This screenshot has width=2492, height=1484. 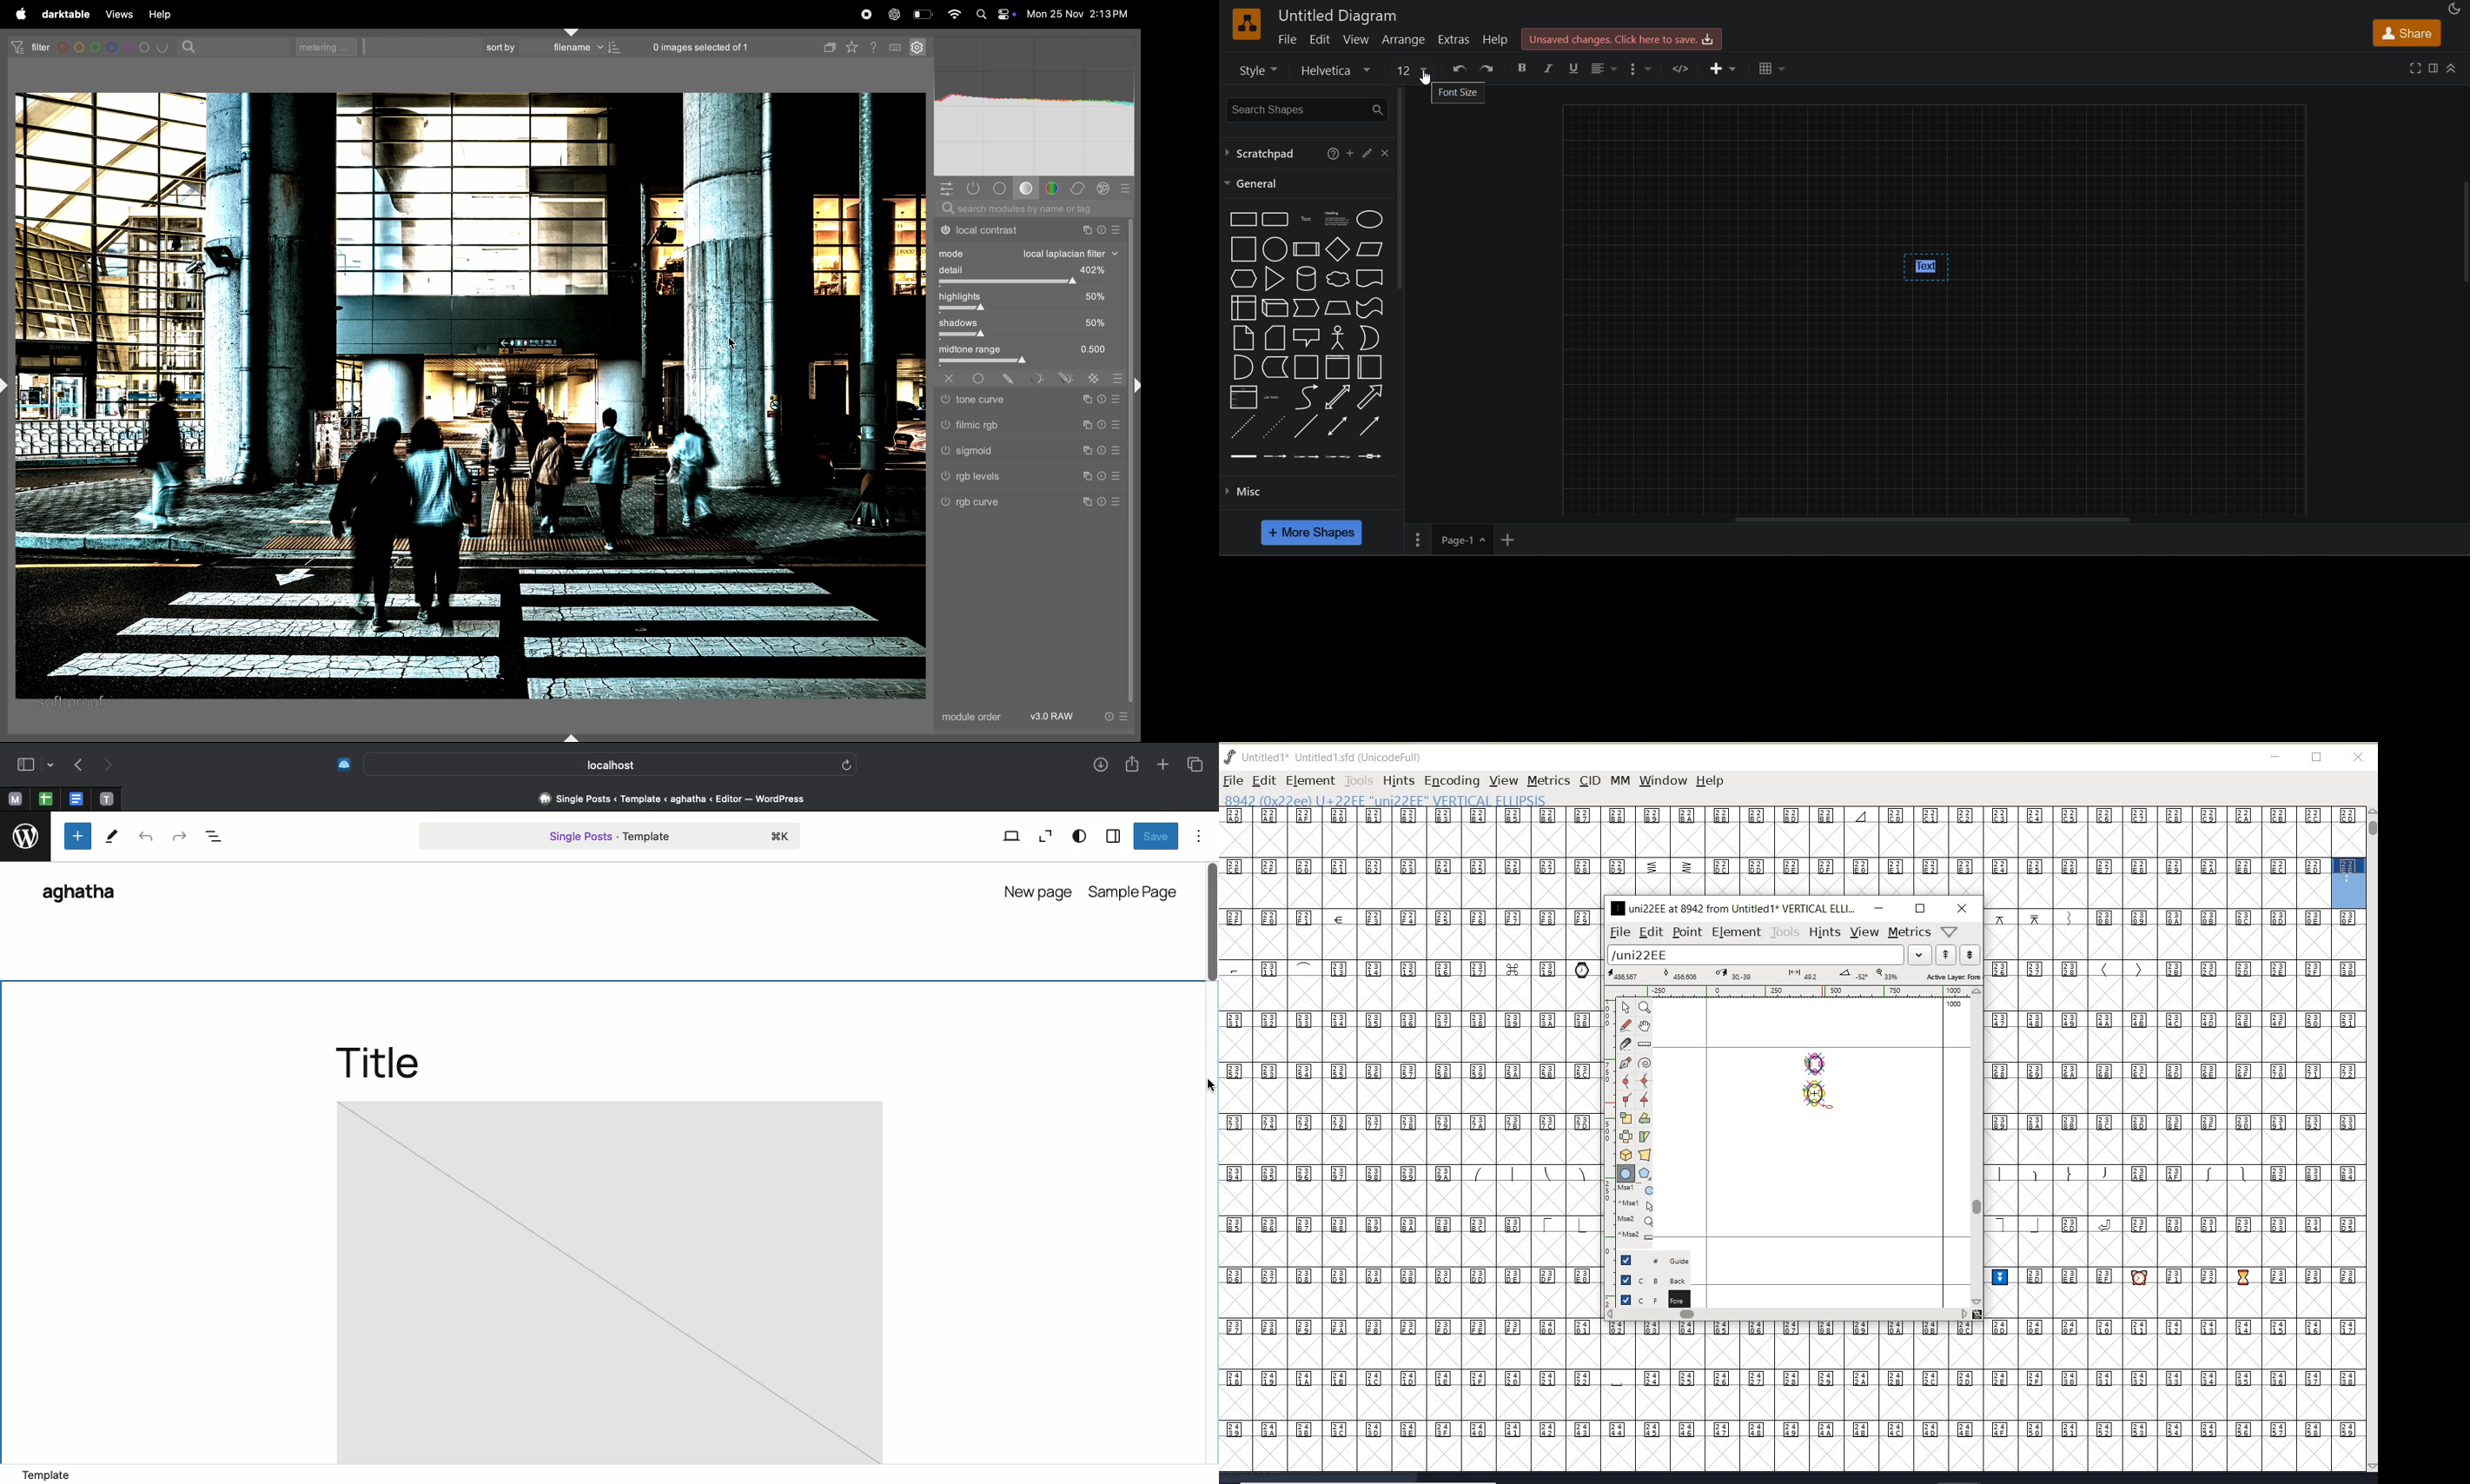 I want to click on general, so click(x=1253, y=184).